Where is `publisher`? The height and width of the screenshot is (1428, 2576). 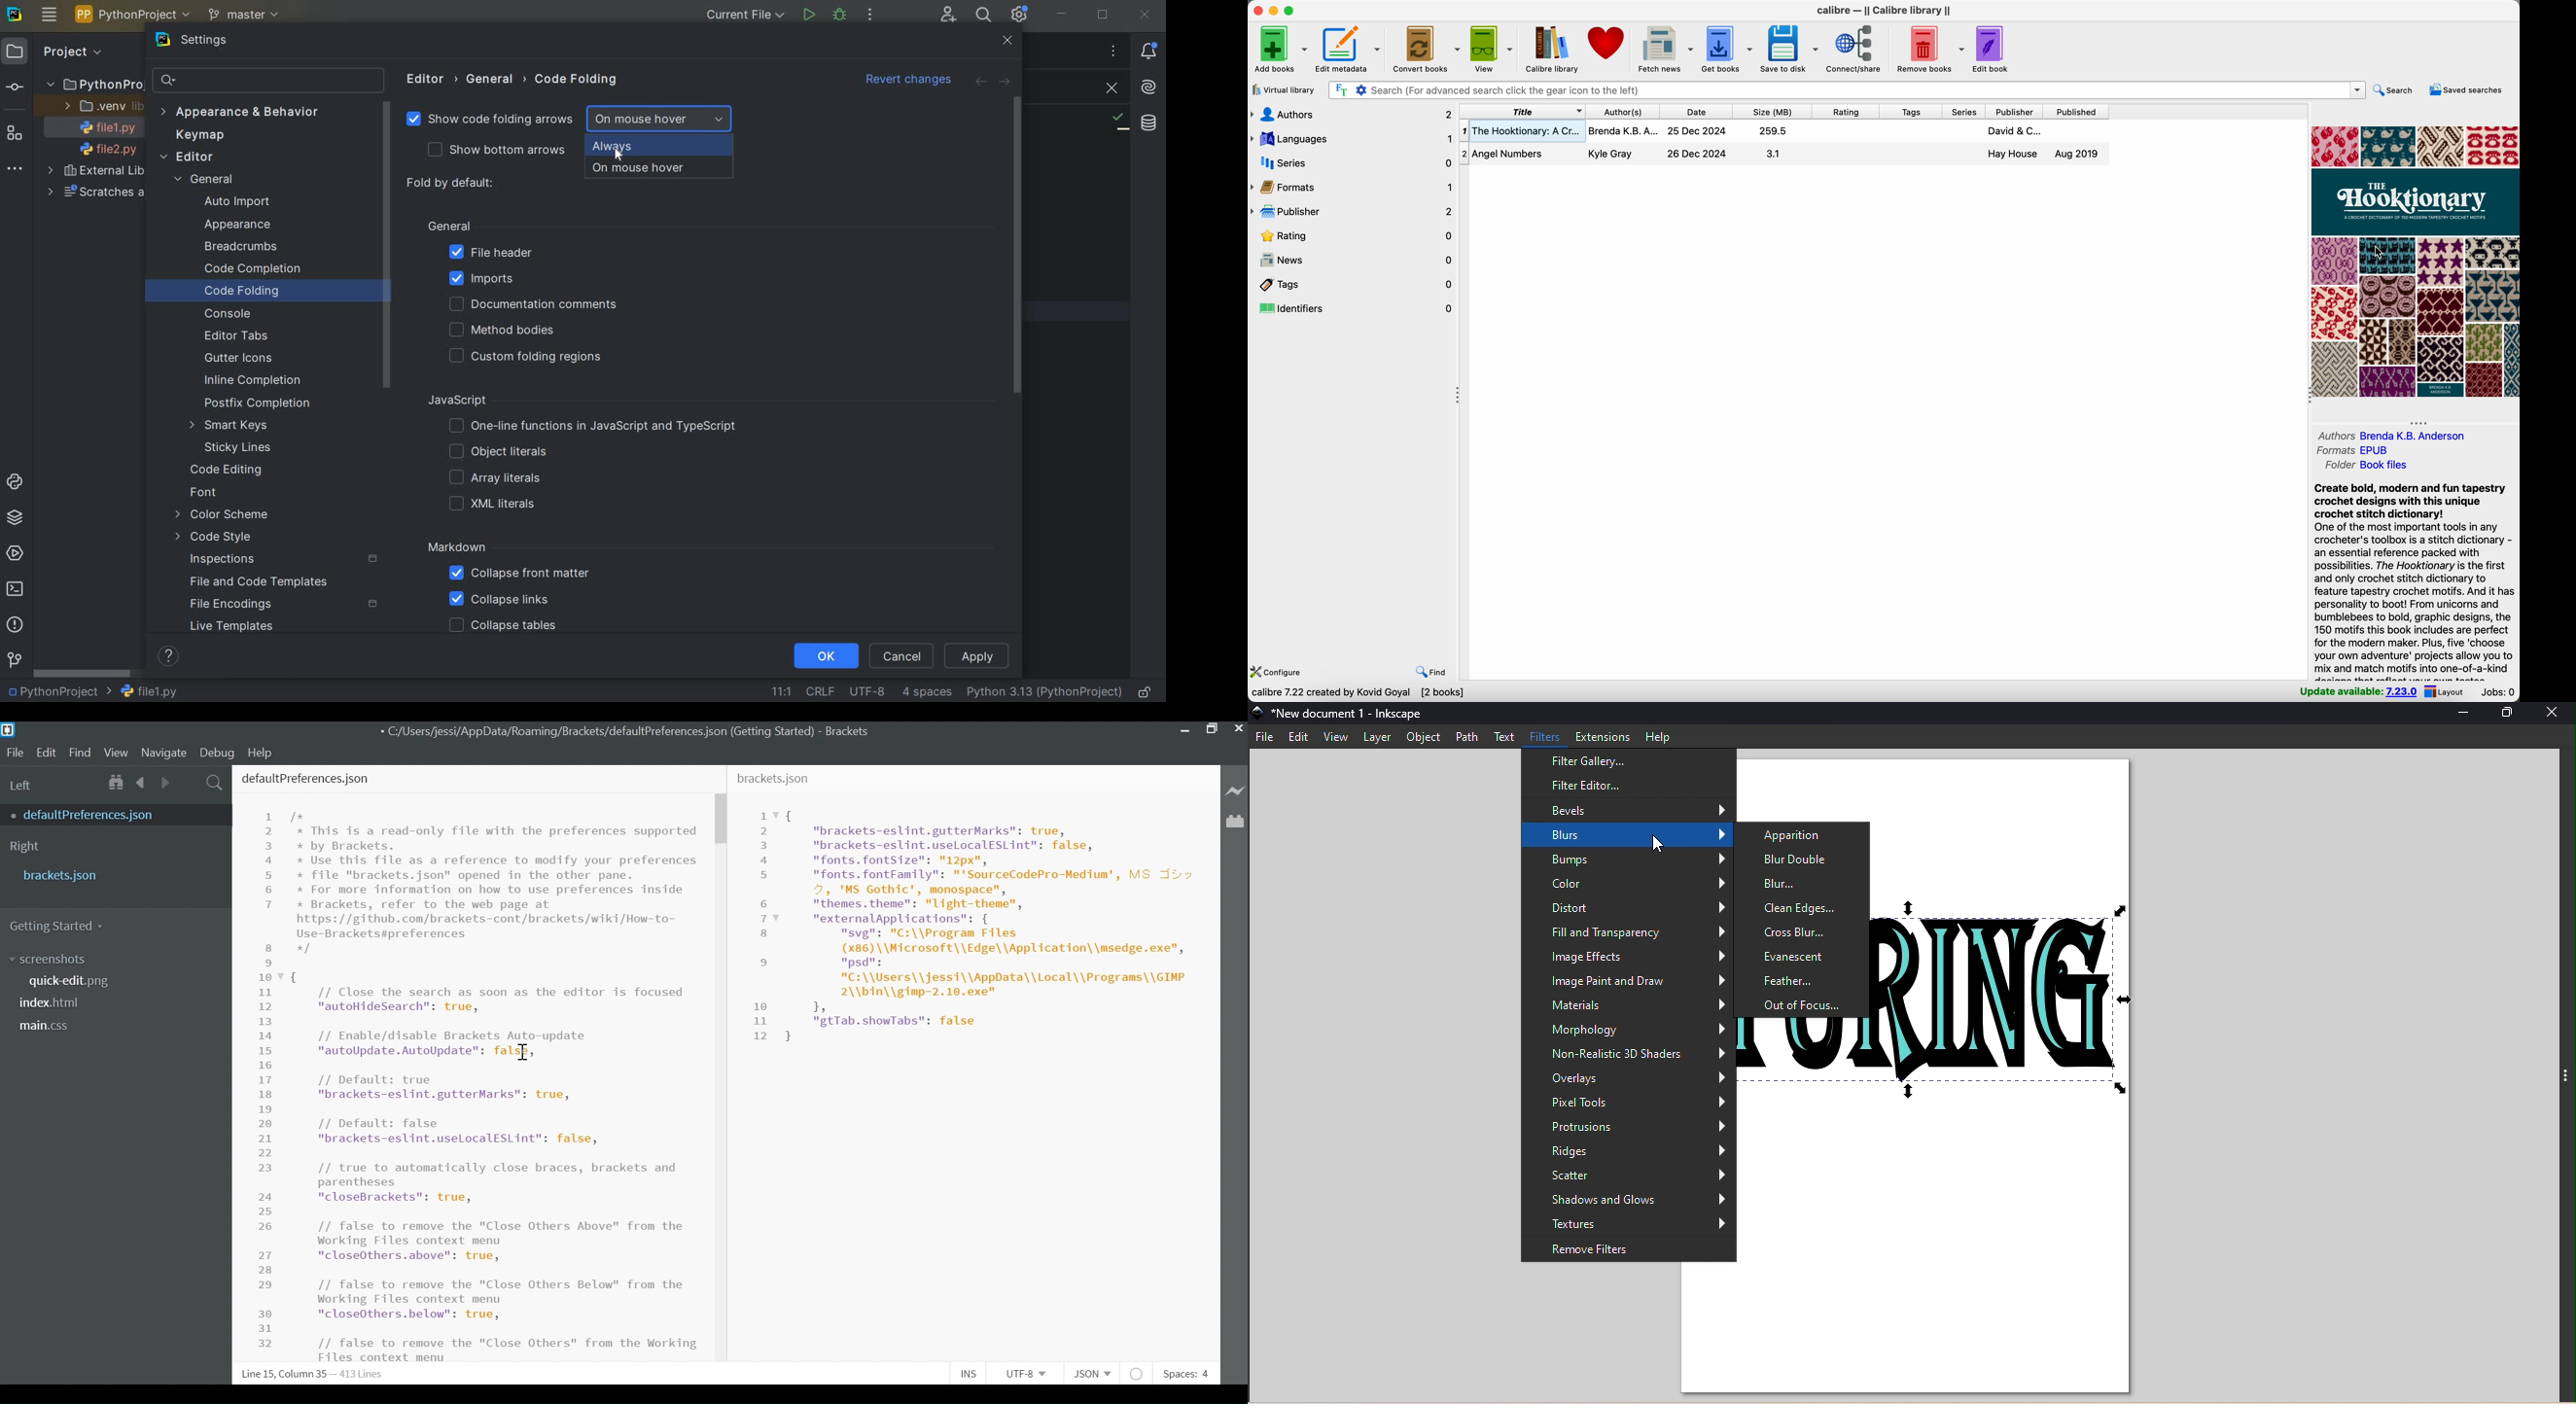 publisher is located at coordinates (2016, 111).